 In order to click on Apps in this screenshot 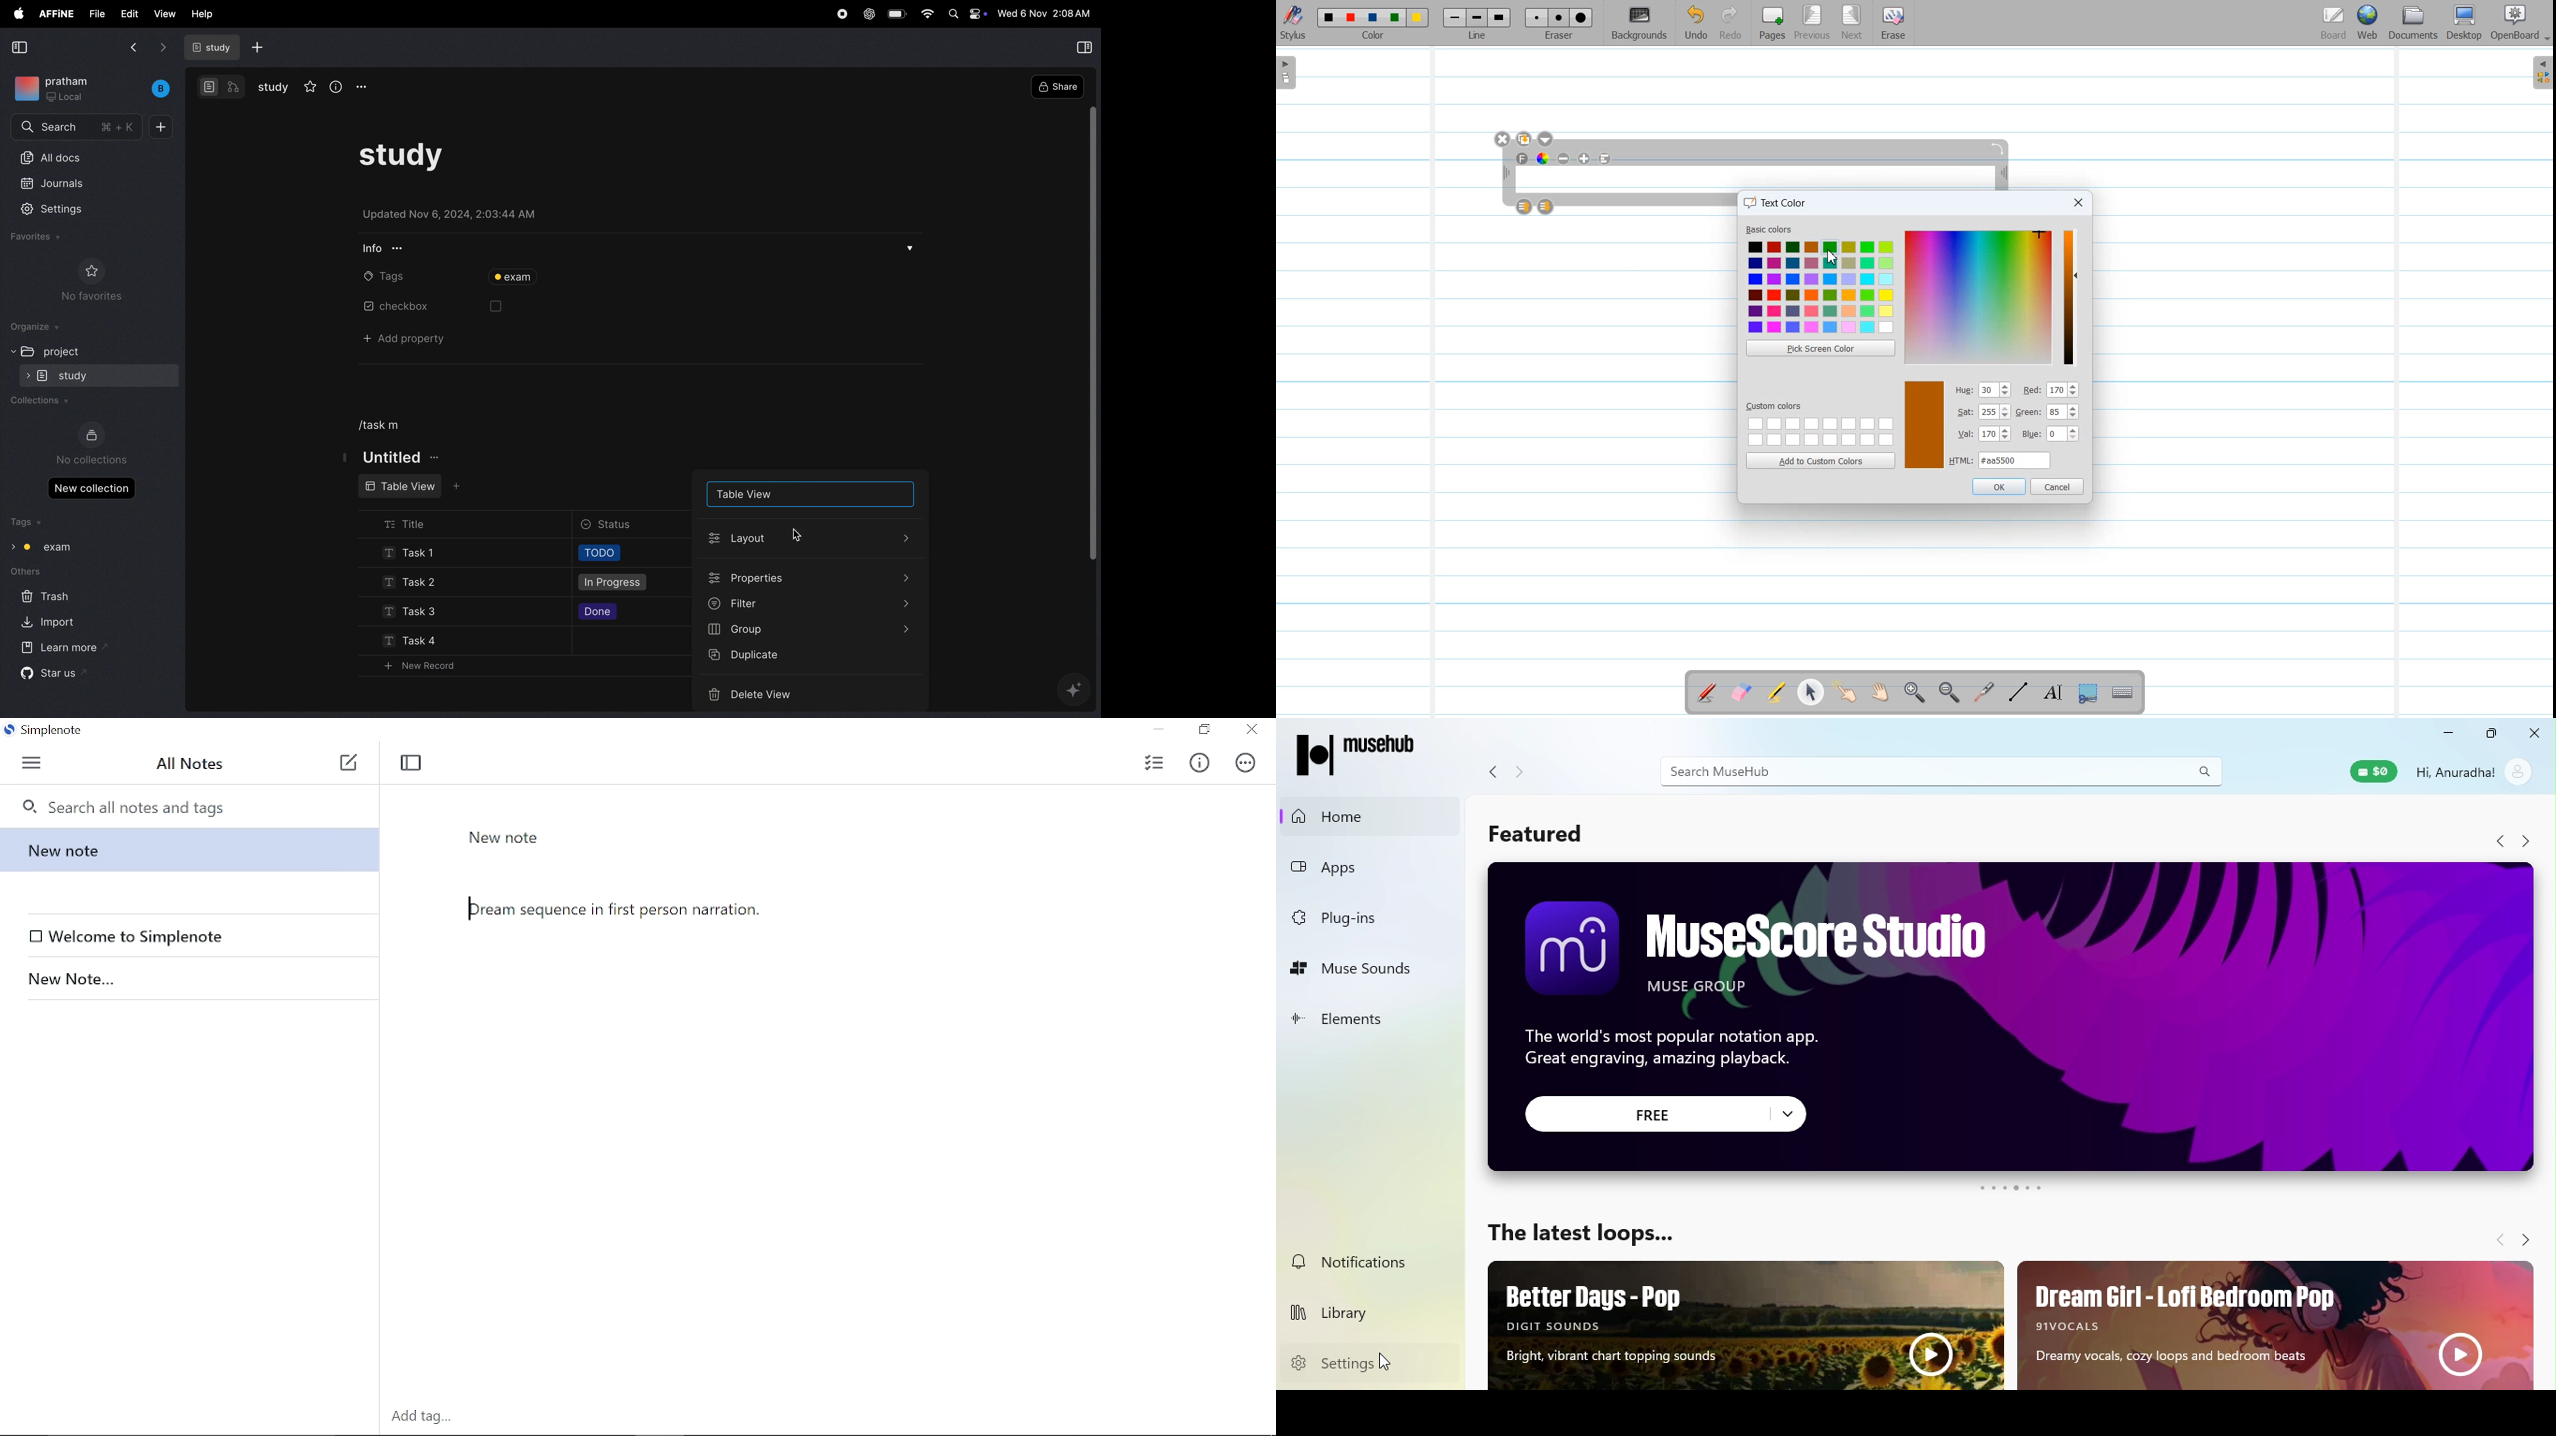, I will do `click(1357, 861)`.